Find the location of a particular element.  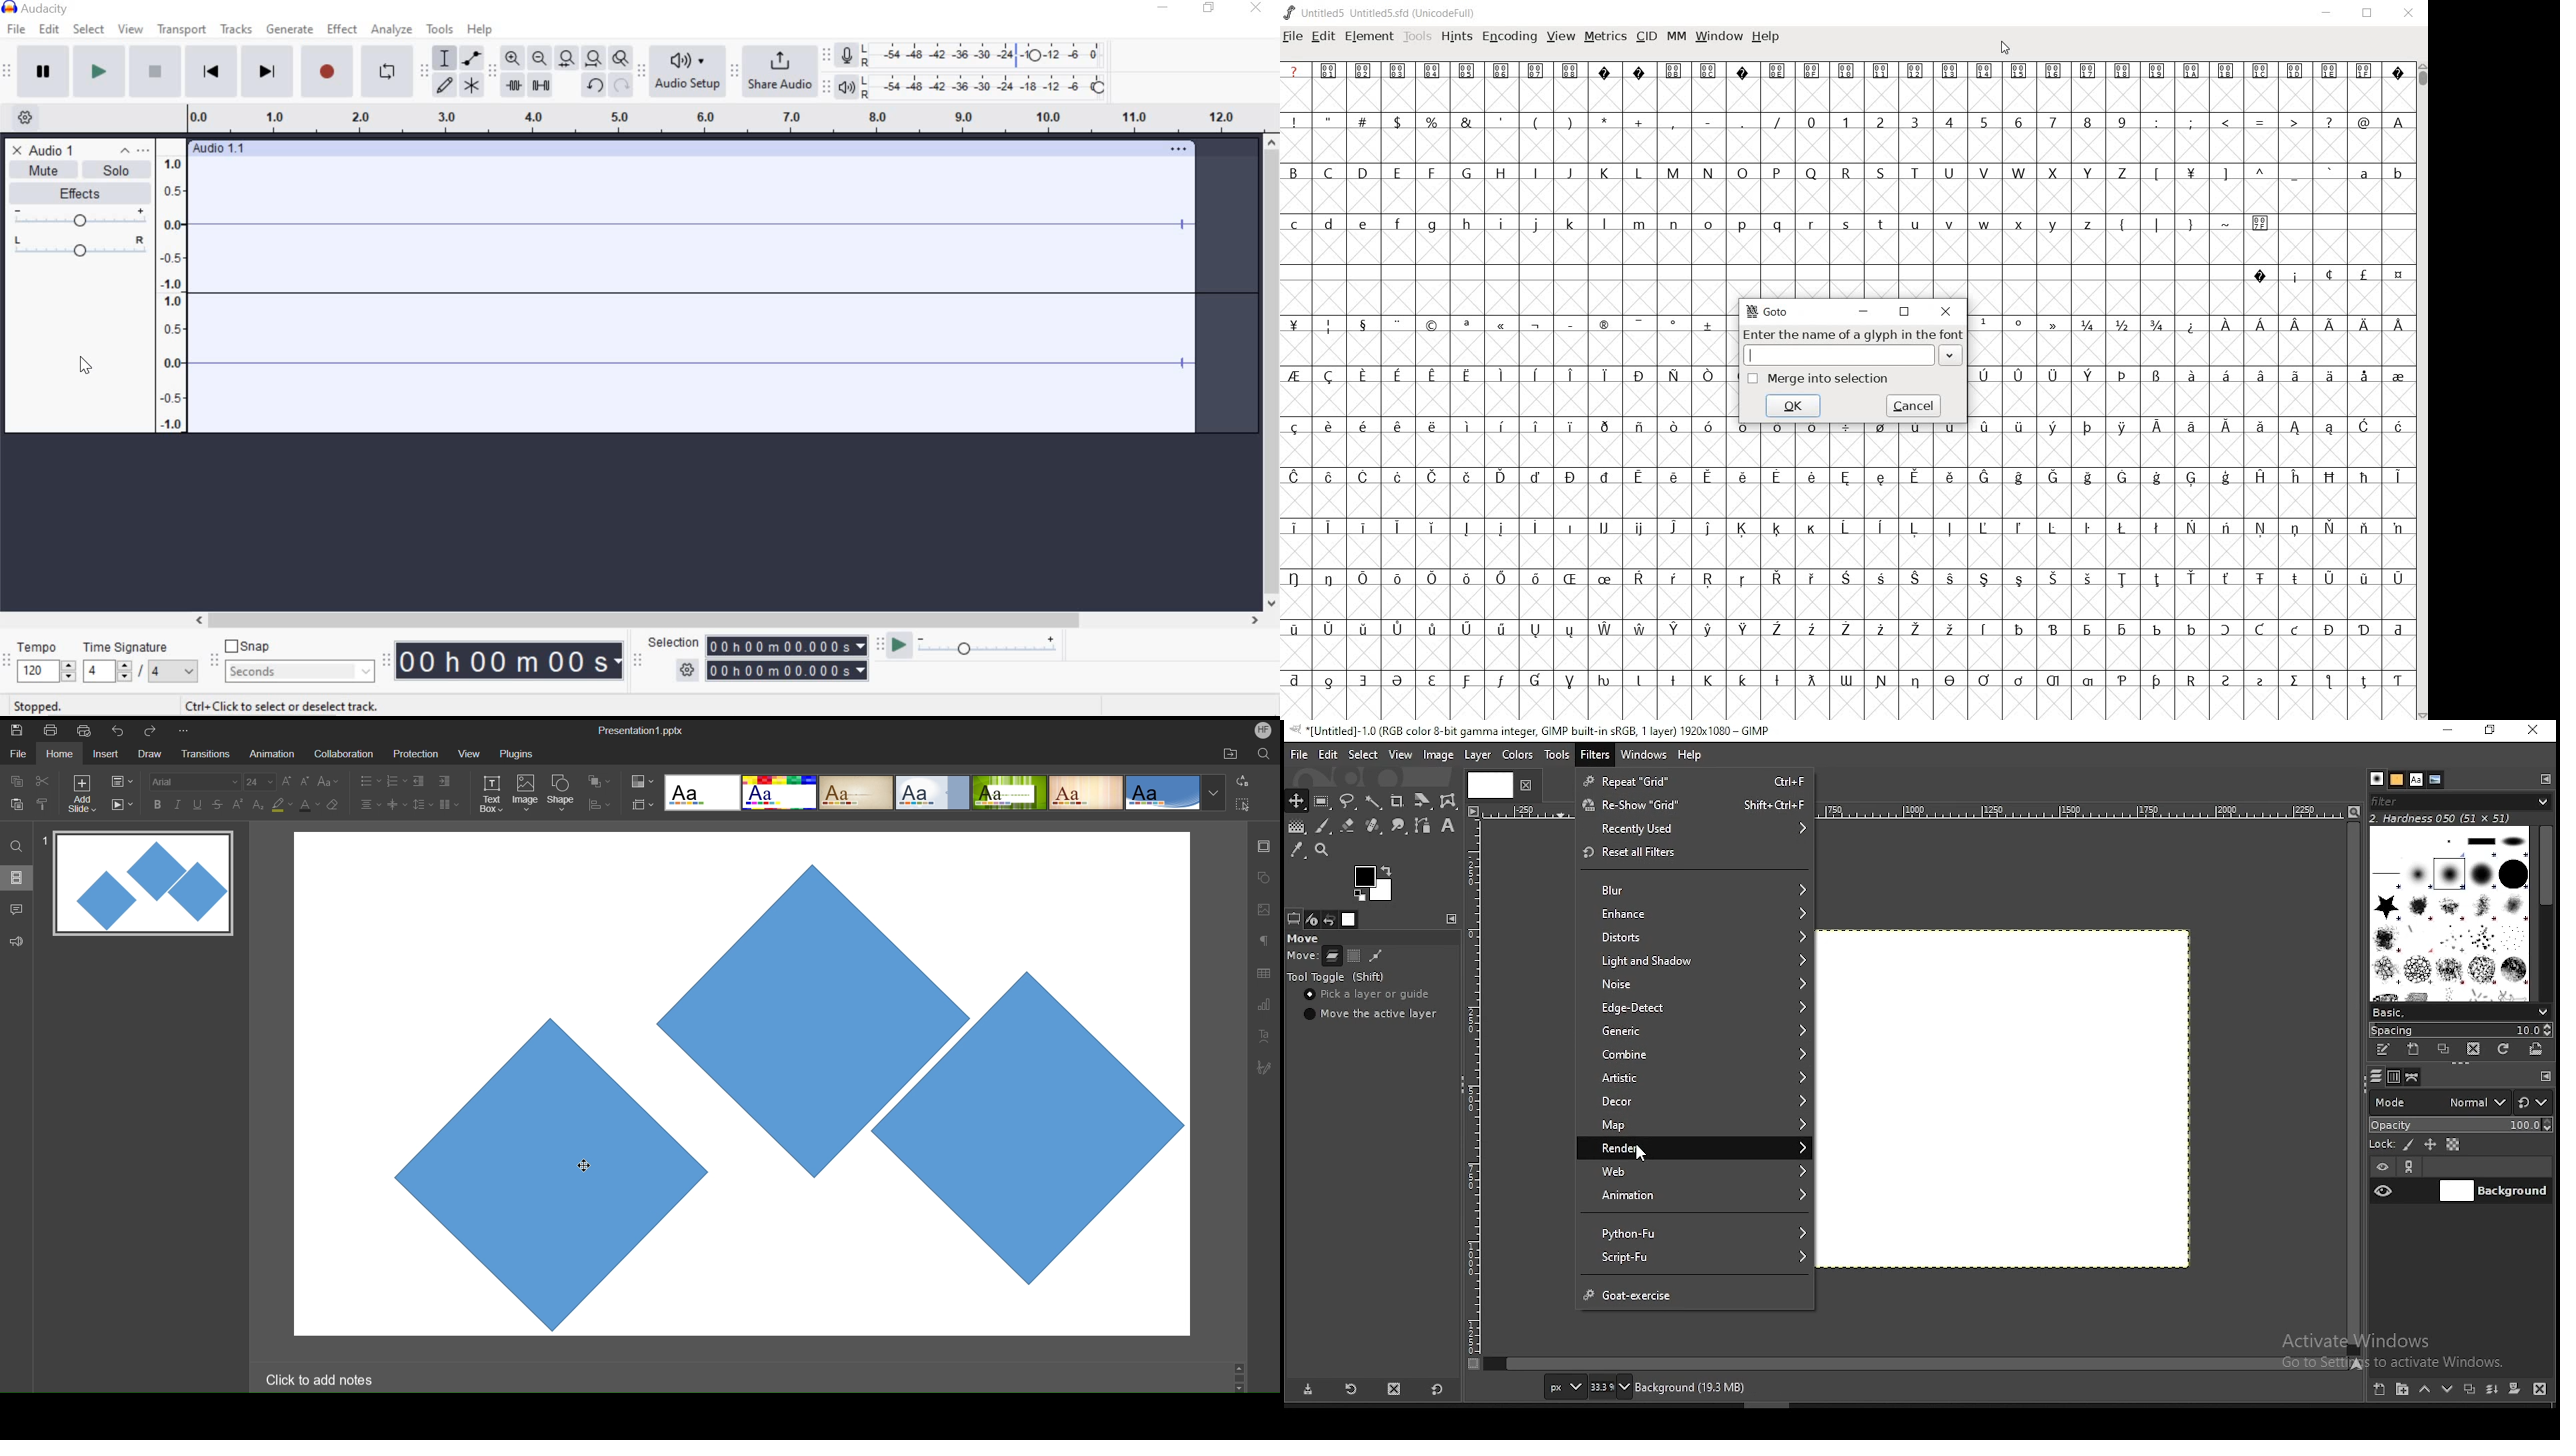

View is located at coordinates (465, 753).